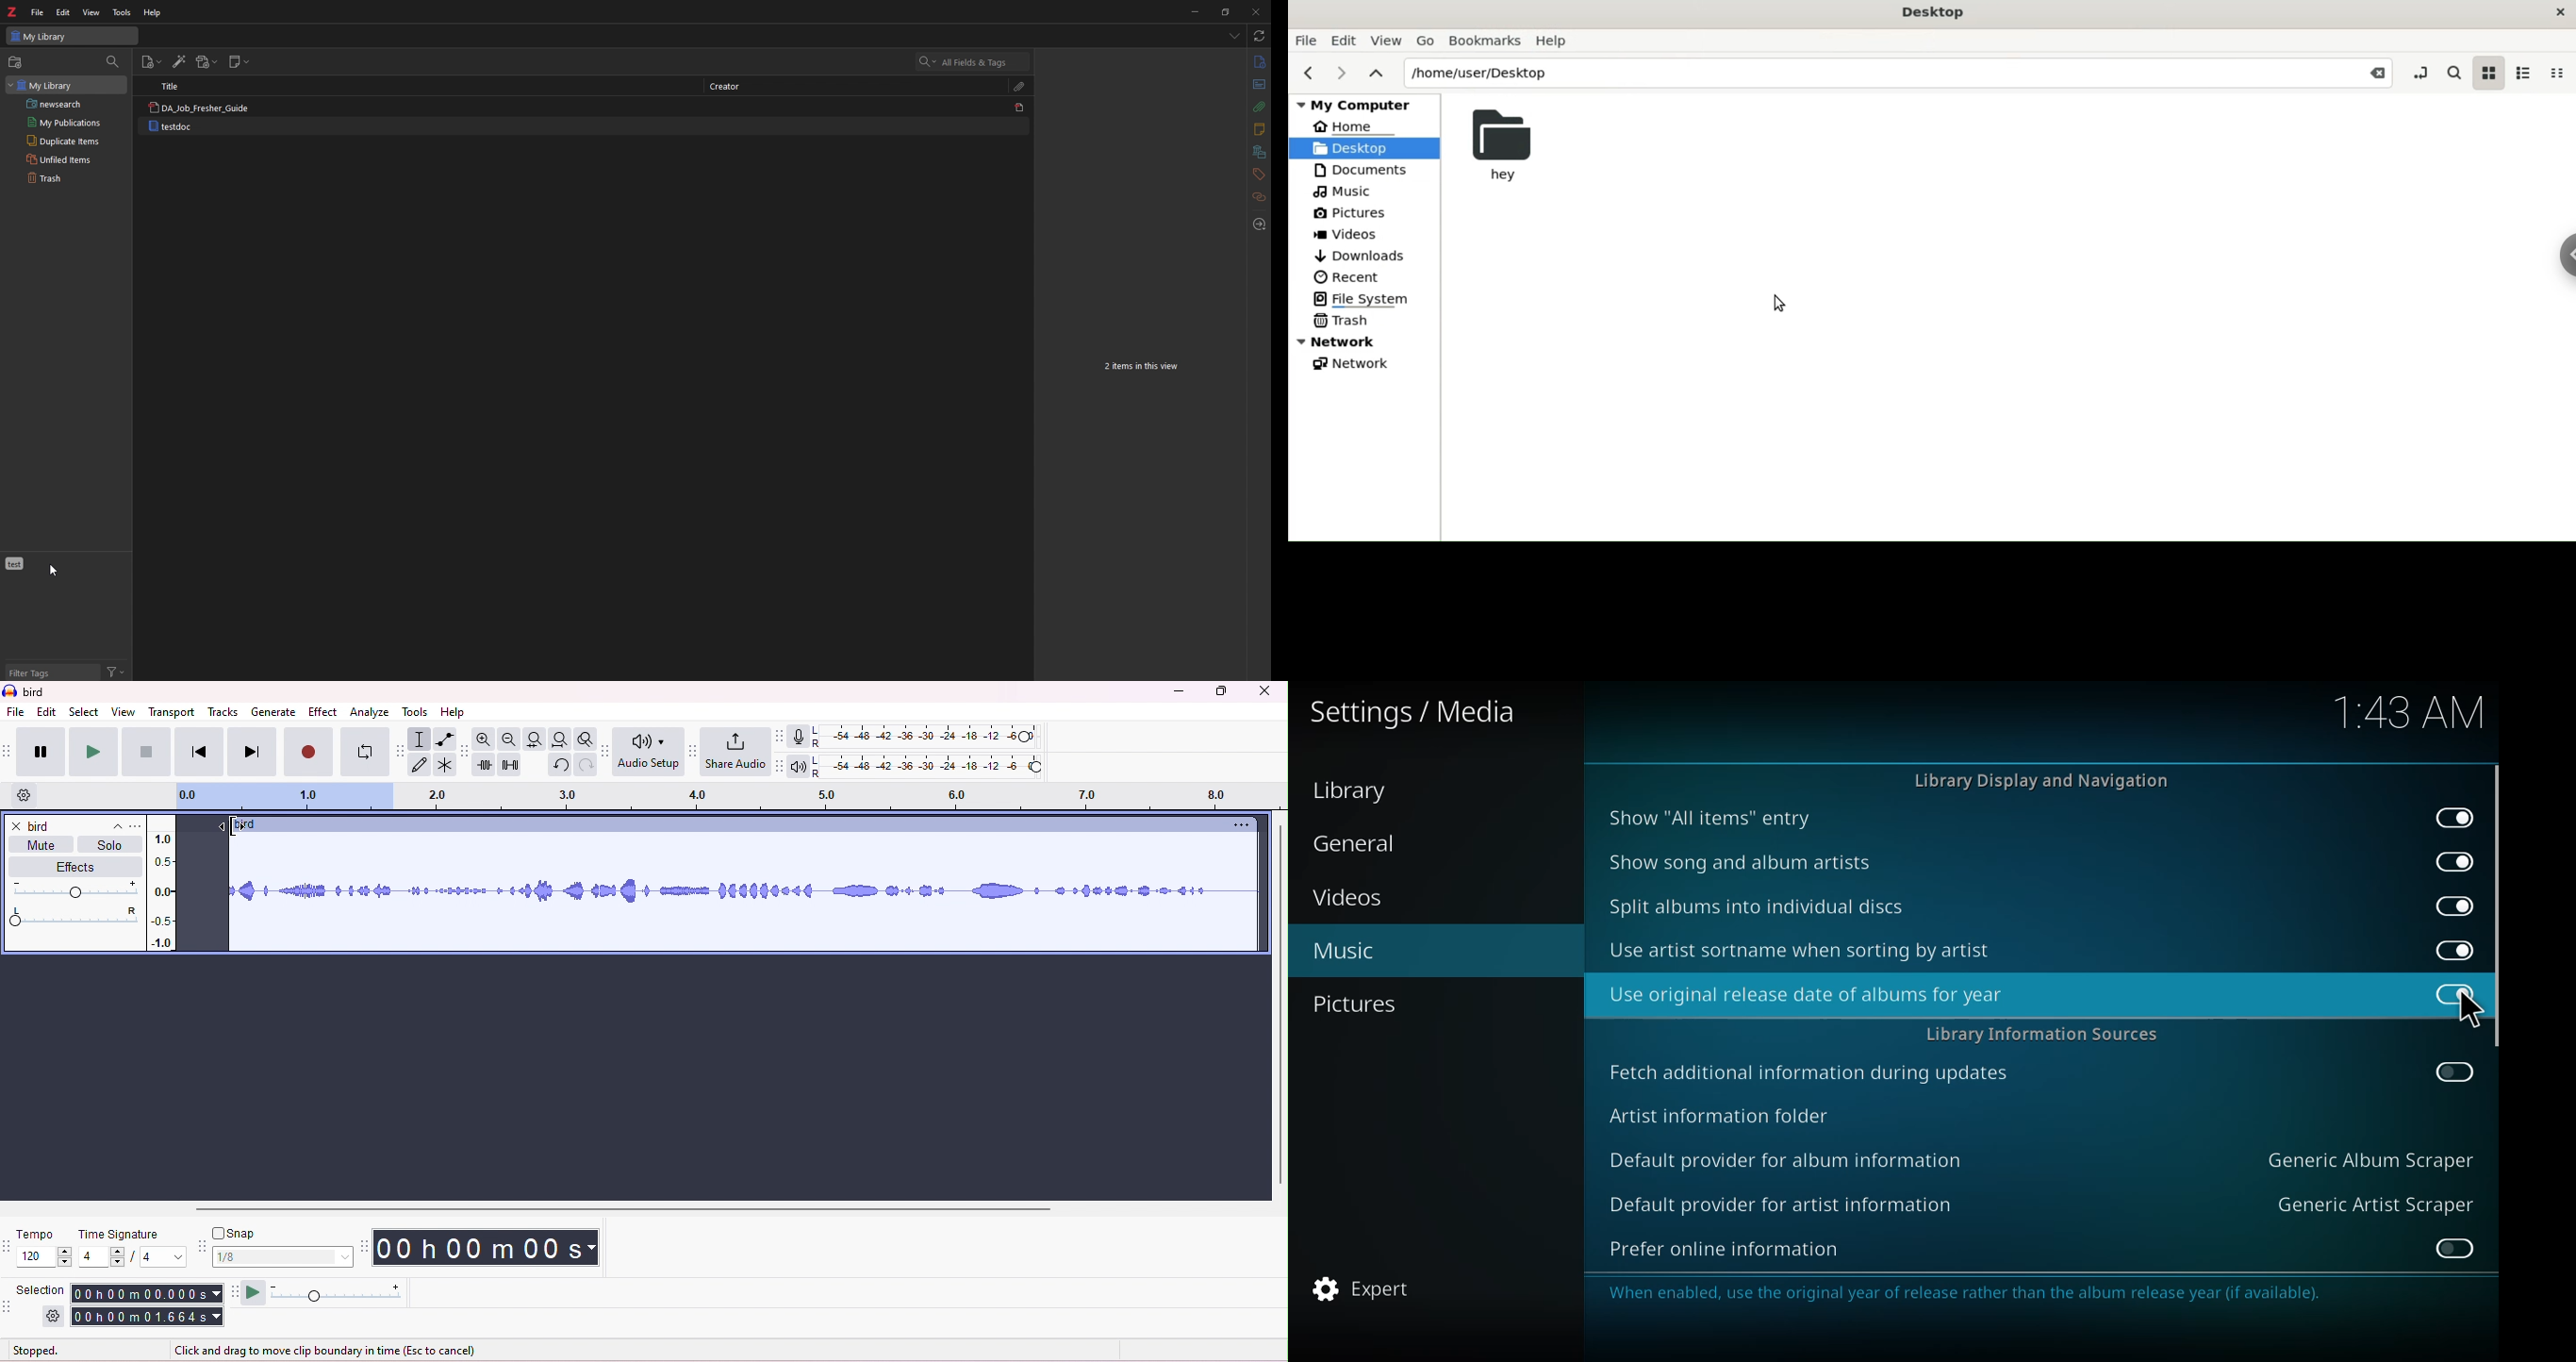 This screenshot has height=1372, width=2576. What do you see at coordinates (72, 35) in the screenshot?
I see `my library` at bounding box center [72, 35].